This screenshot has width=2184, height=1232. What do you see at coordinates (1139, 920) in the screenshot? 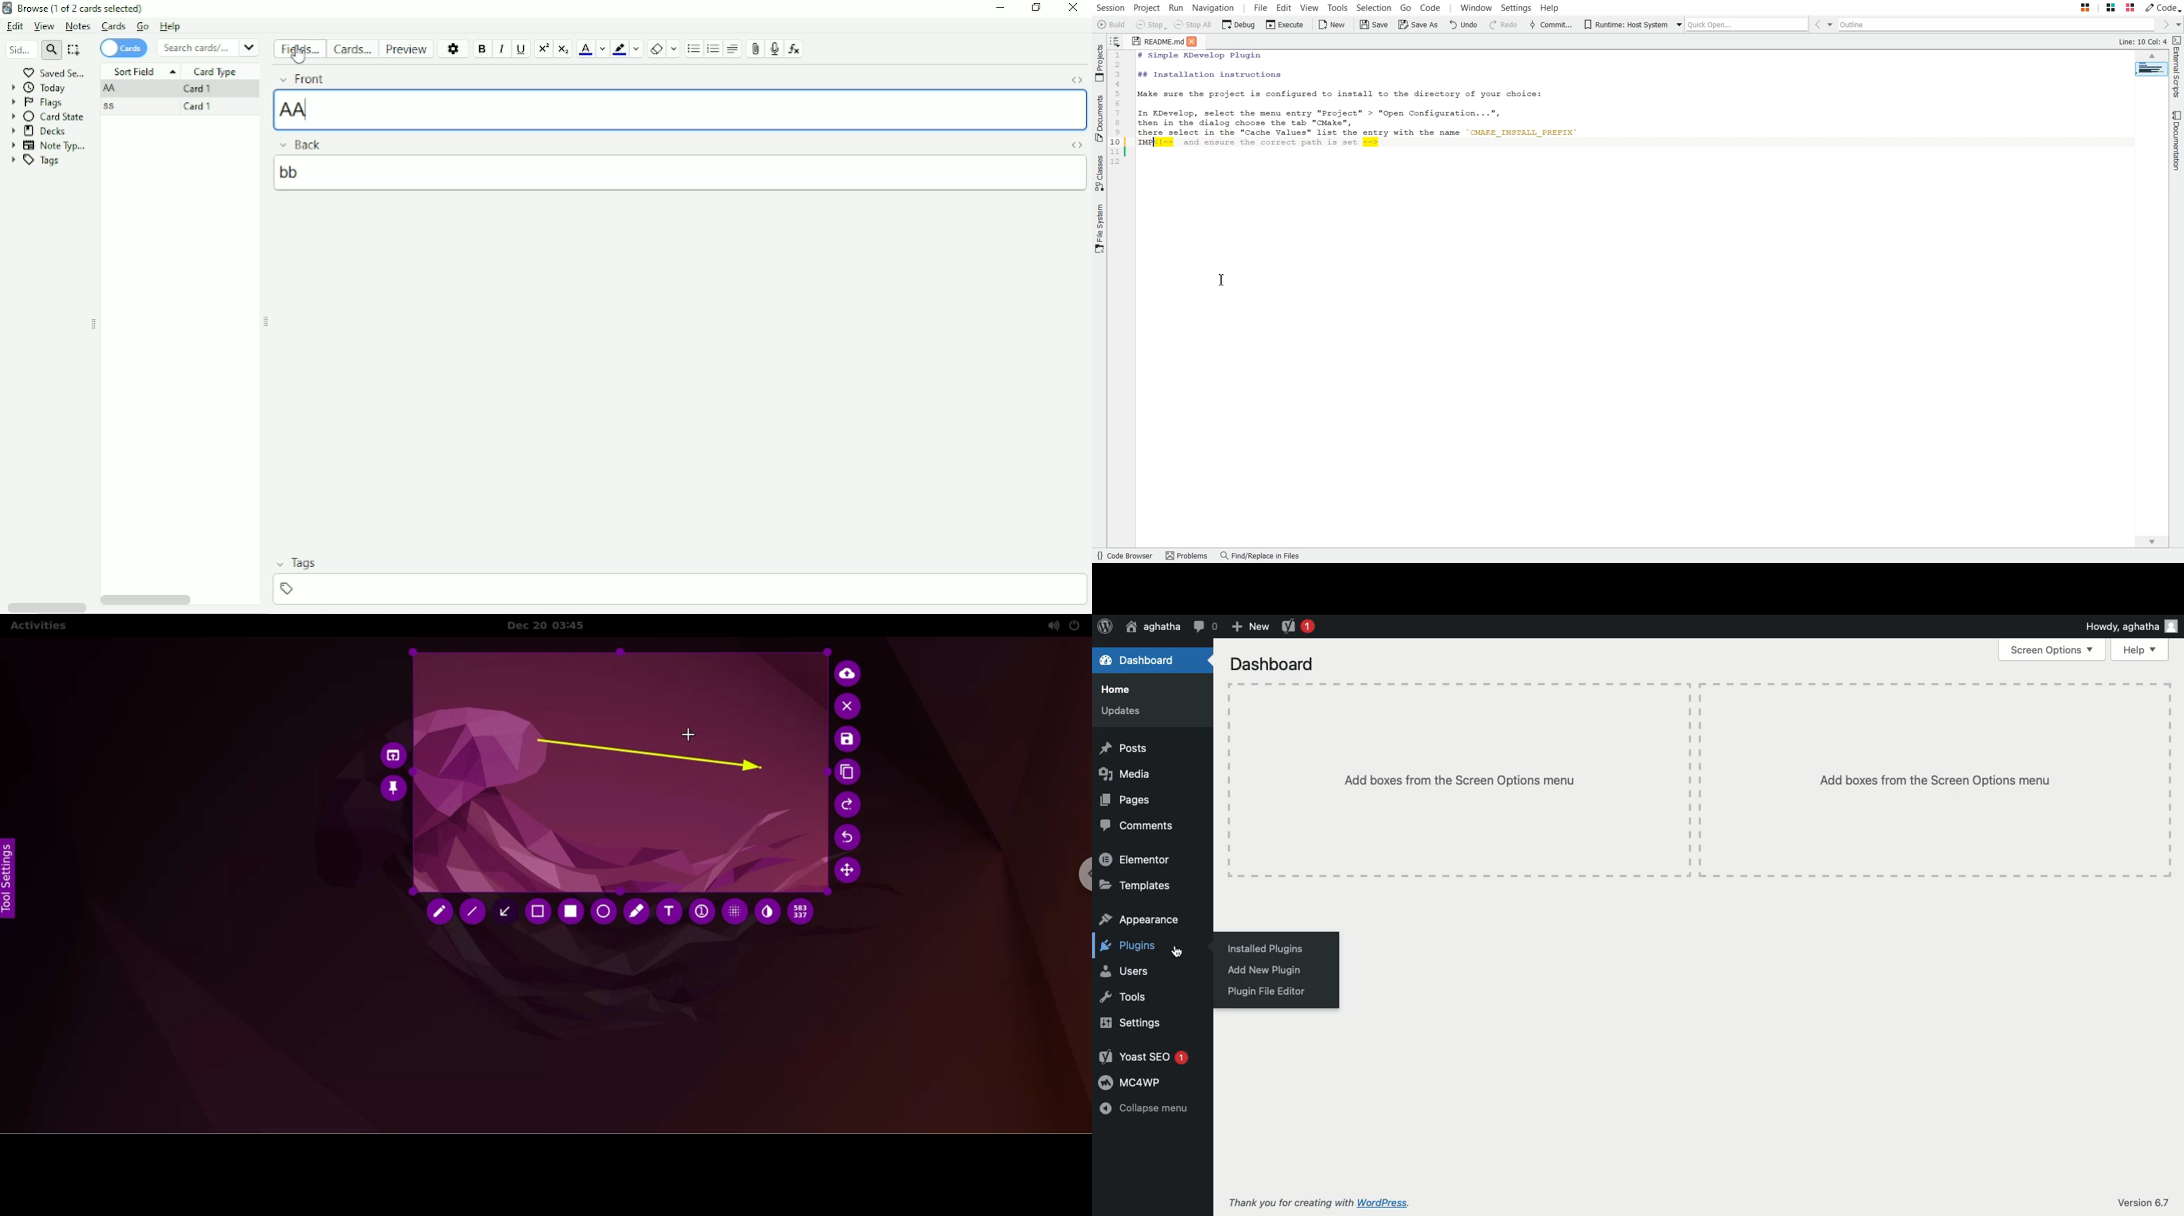
I see `Appearance` at bounding box center [1139, 920].